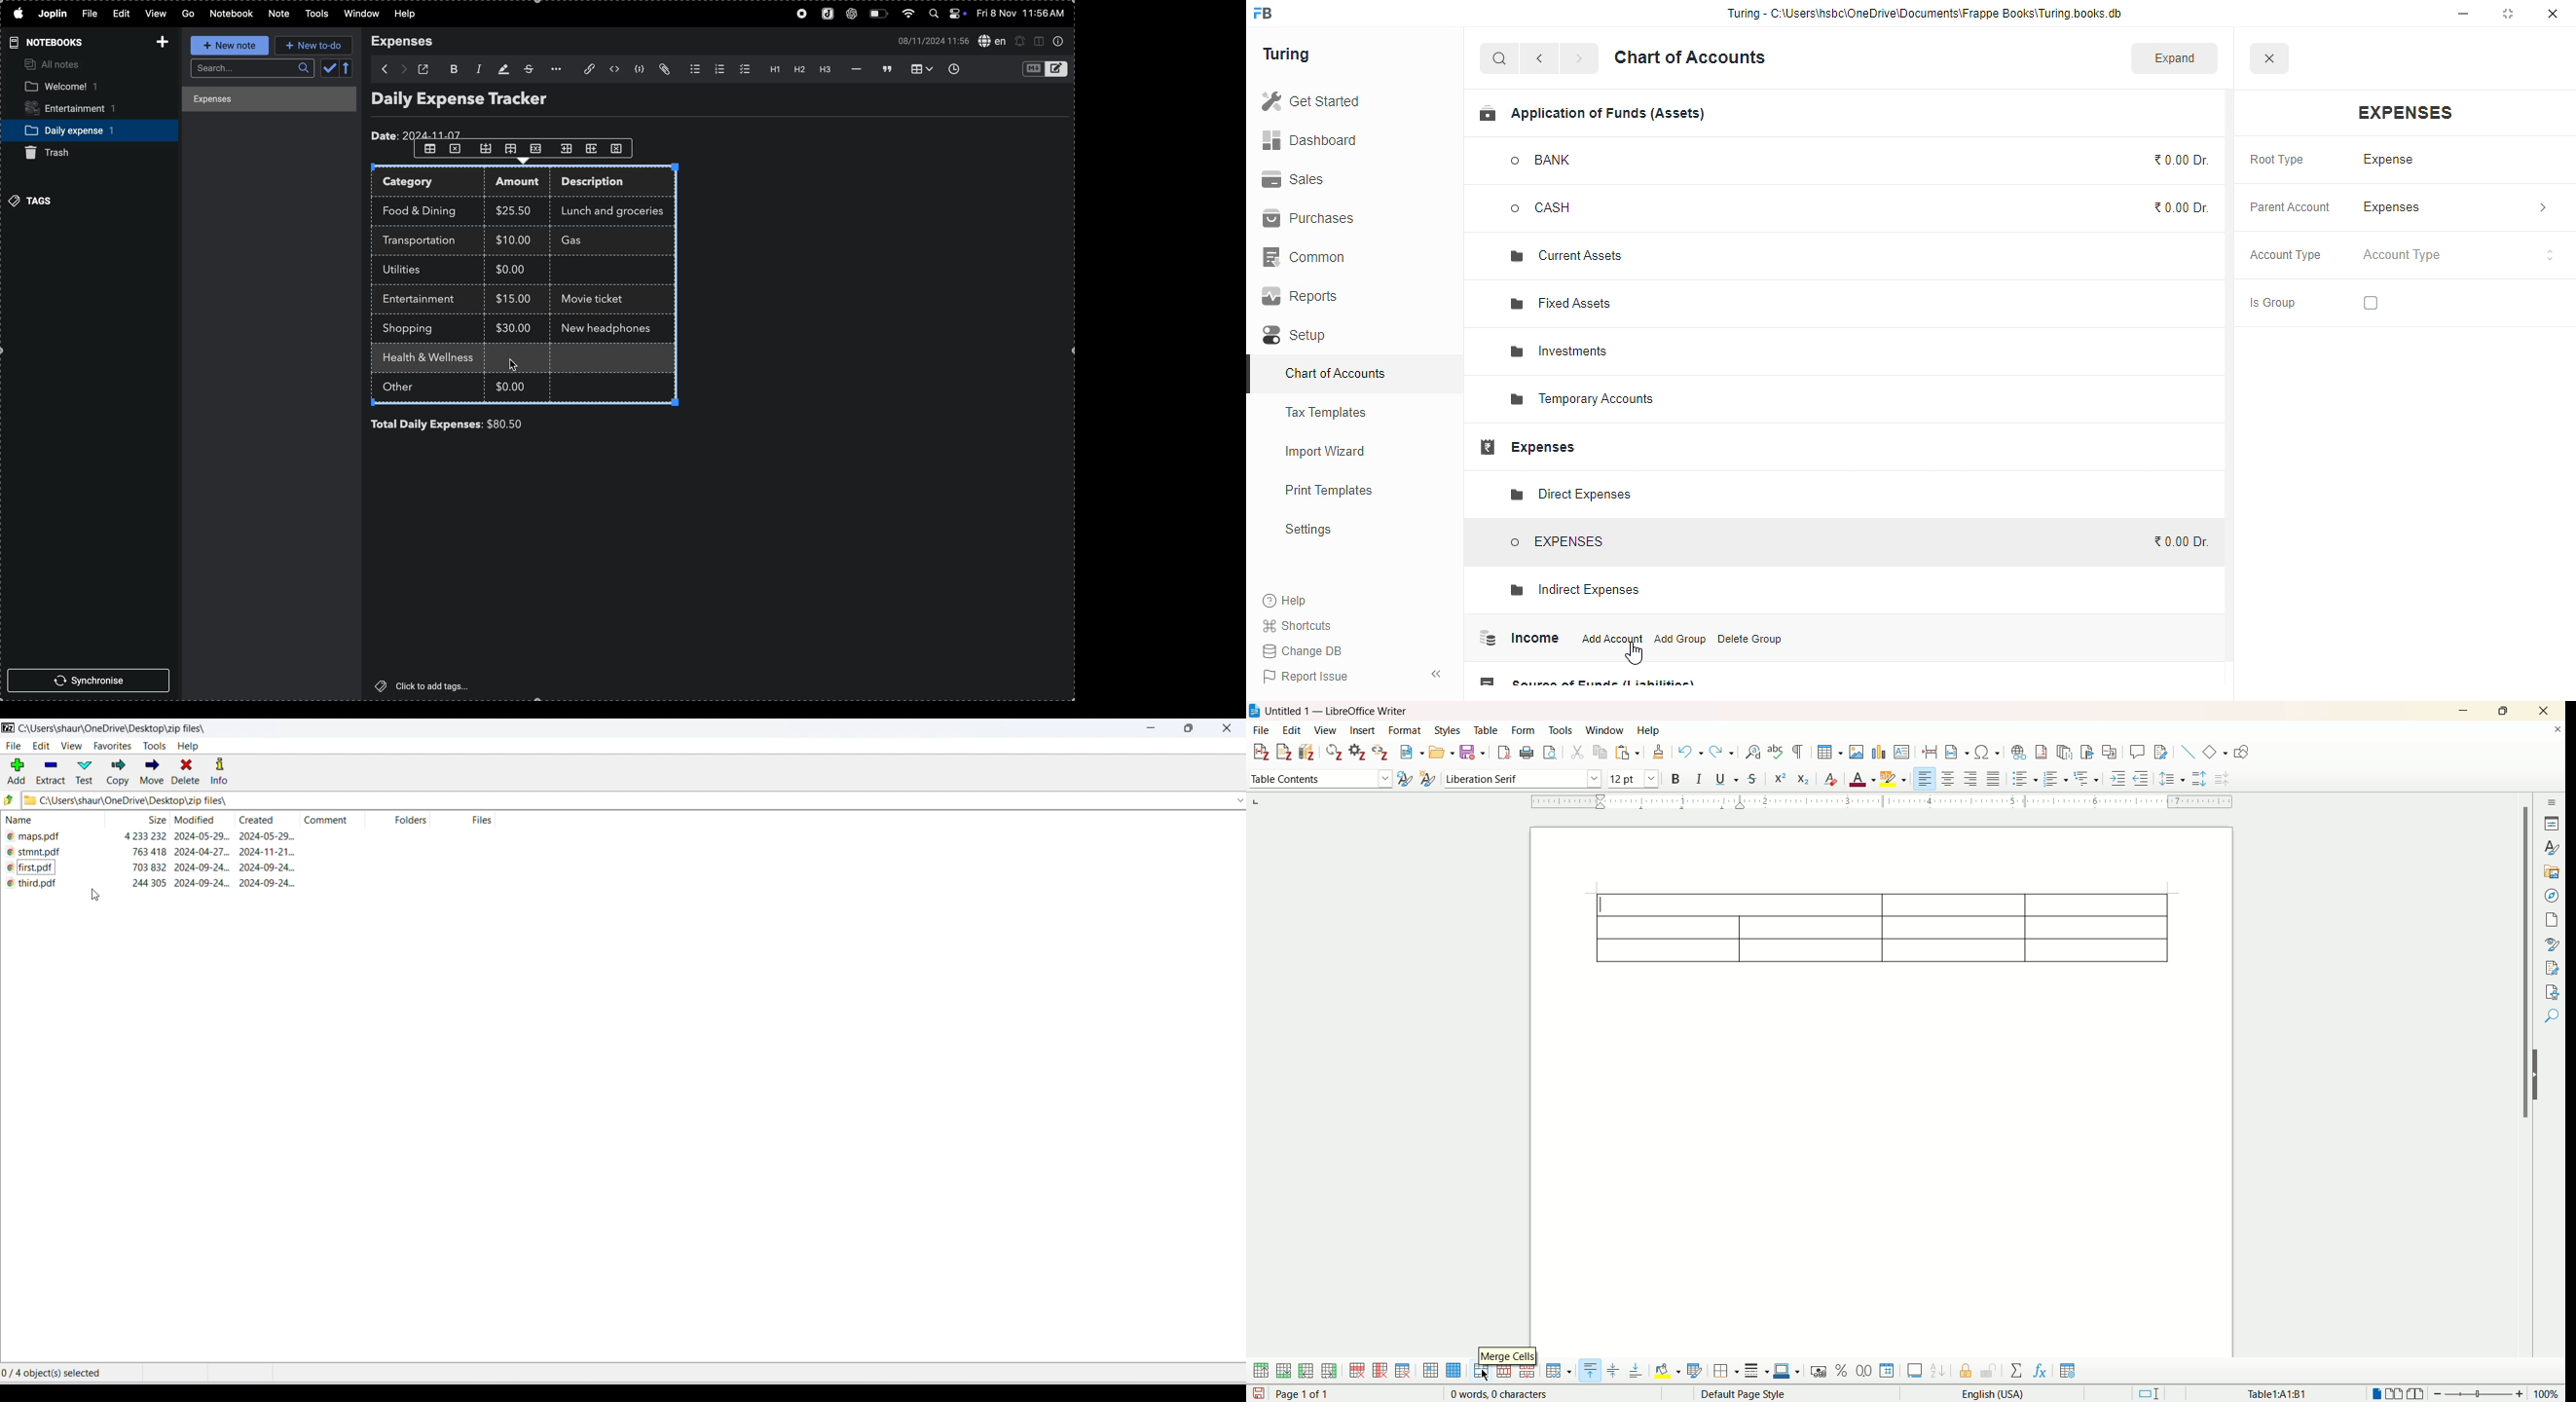 This screenshot has width=2576, height=1428. Describe the element at coordinates (1569, 496) in the screenshot. I see `direct expenses` at that location.